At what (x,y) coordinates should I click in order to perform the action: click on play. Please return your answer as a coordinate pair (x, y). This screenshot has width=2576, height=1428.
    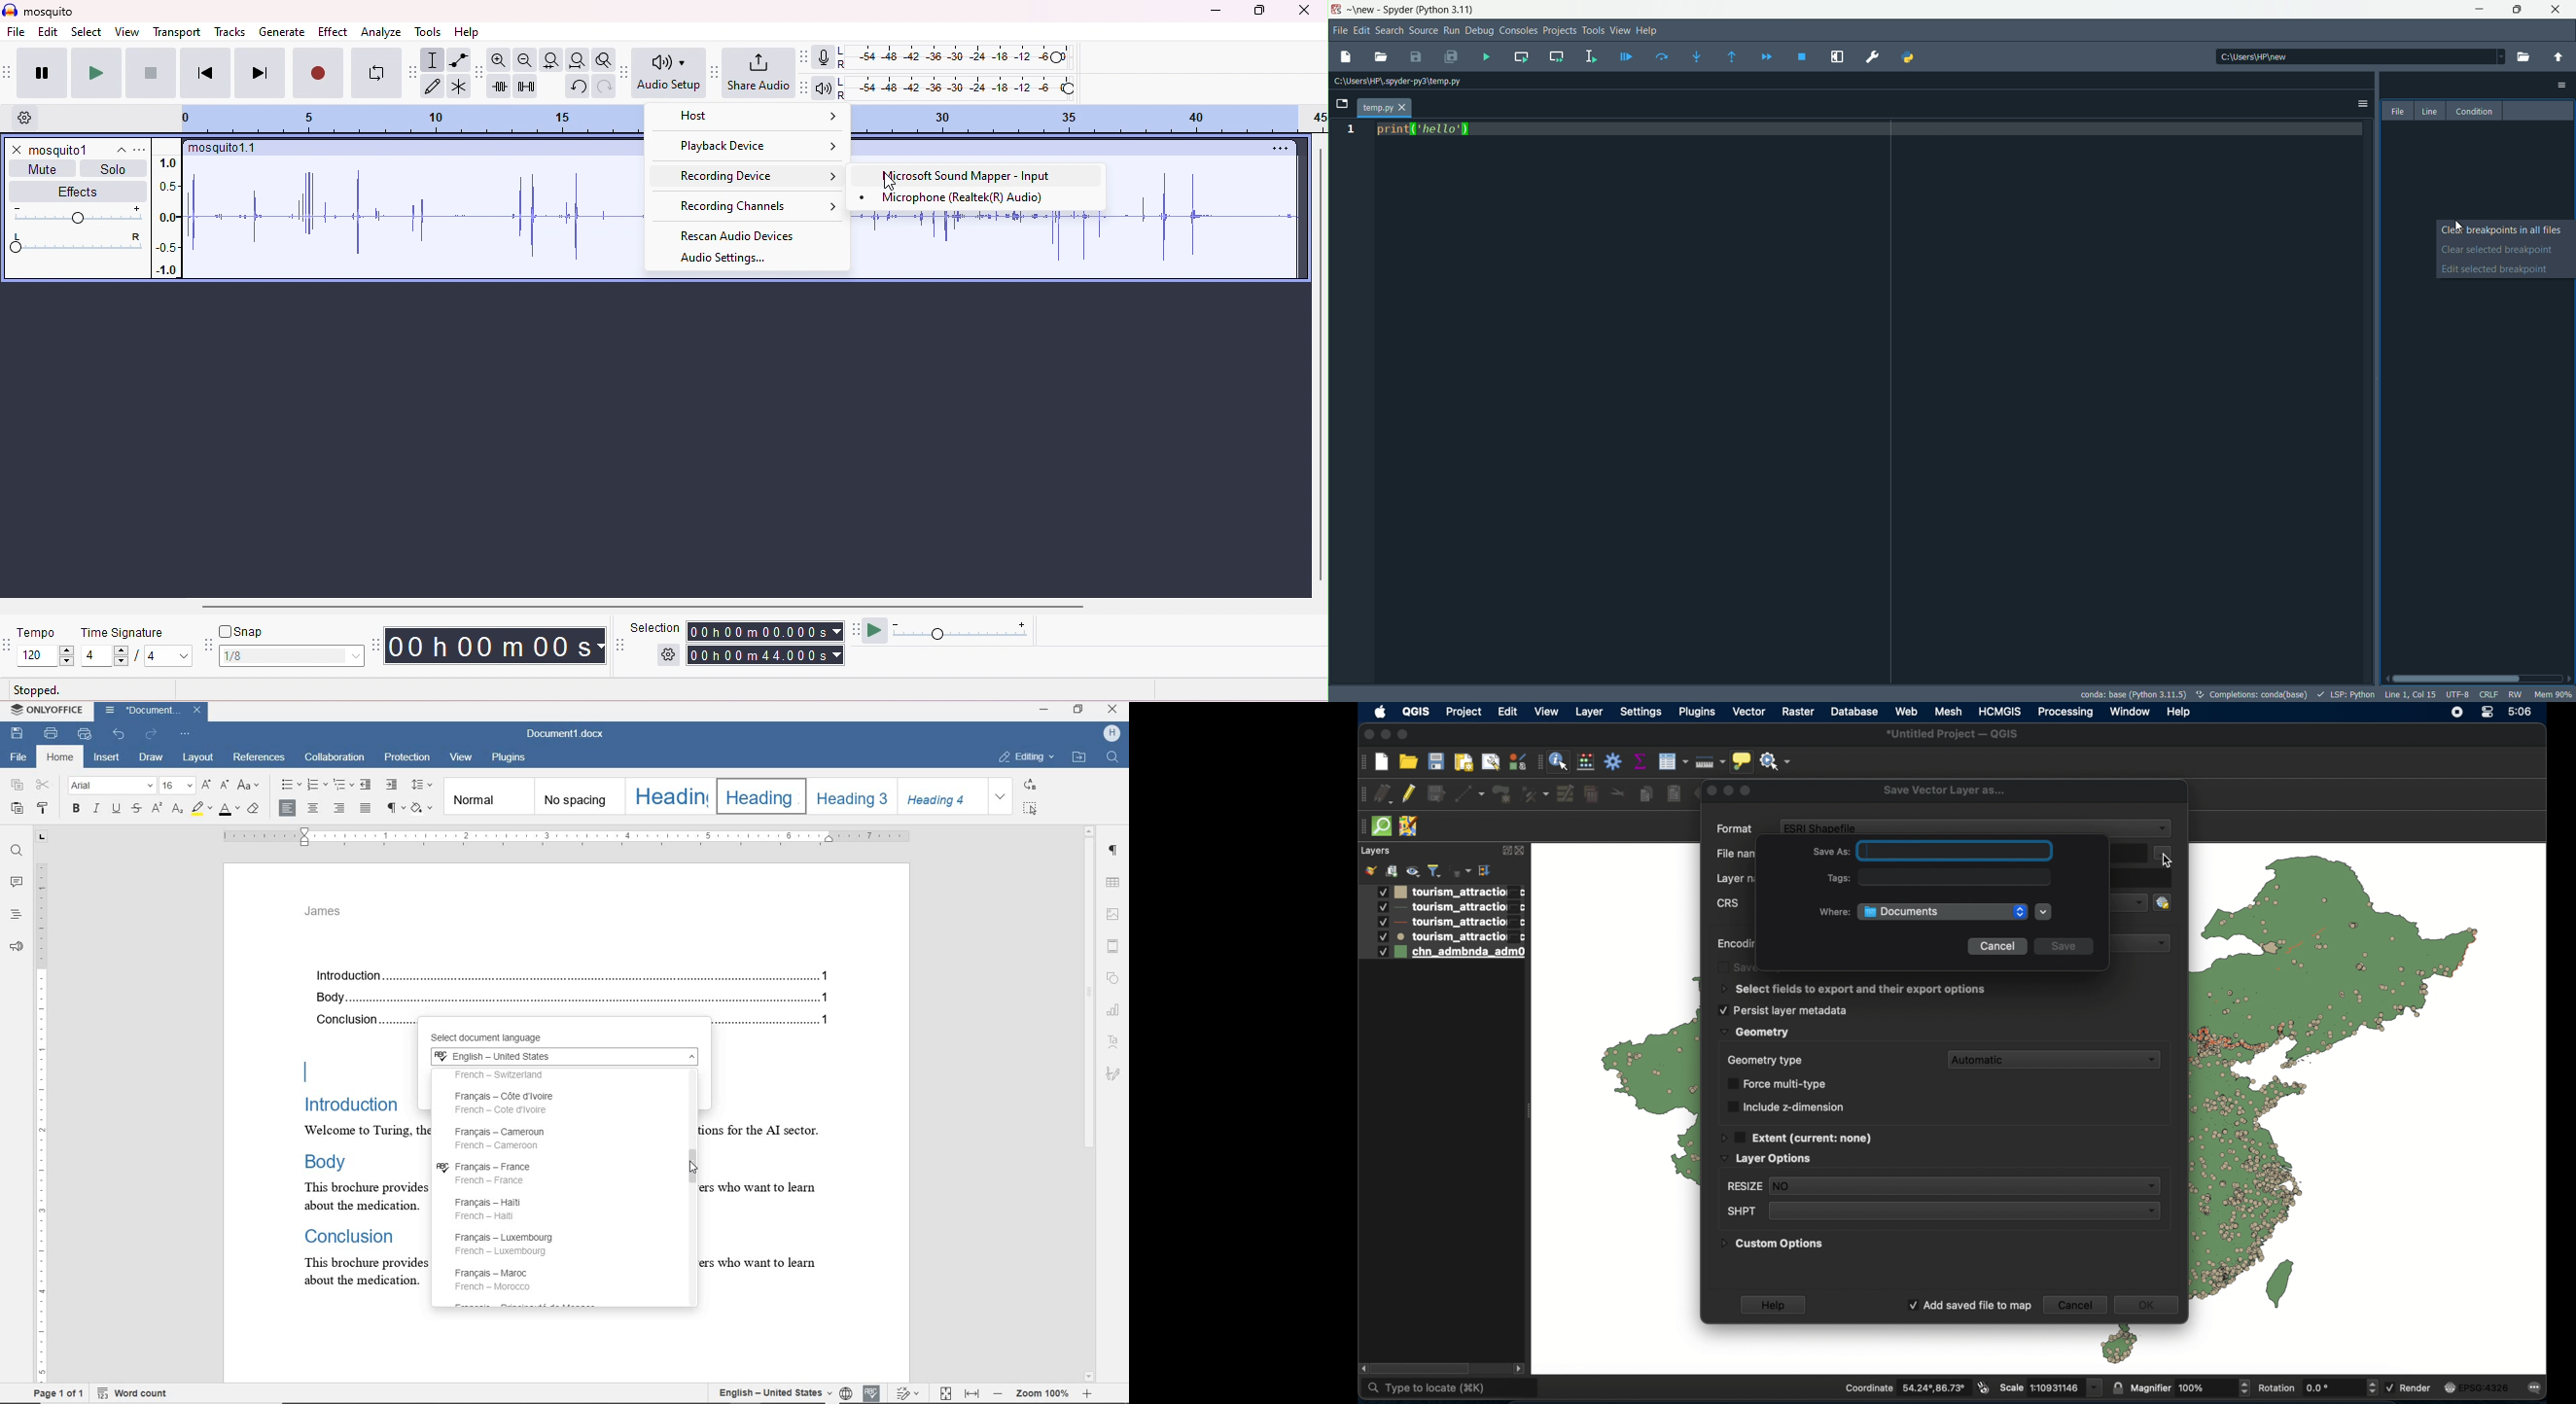
    Looking at the image, I should click on (94, 72).